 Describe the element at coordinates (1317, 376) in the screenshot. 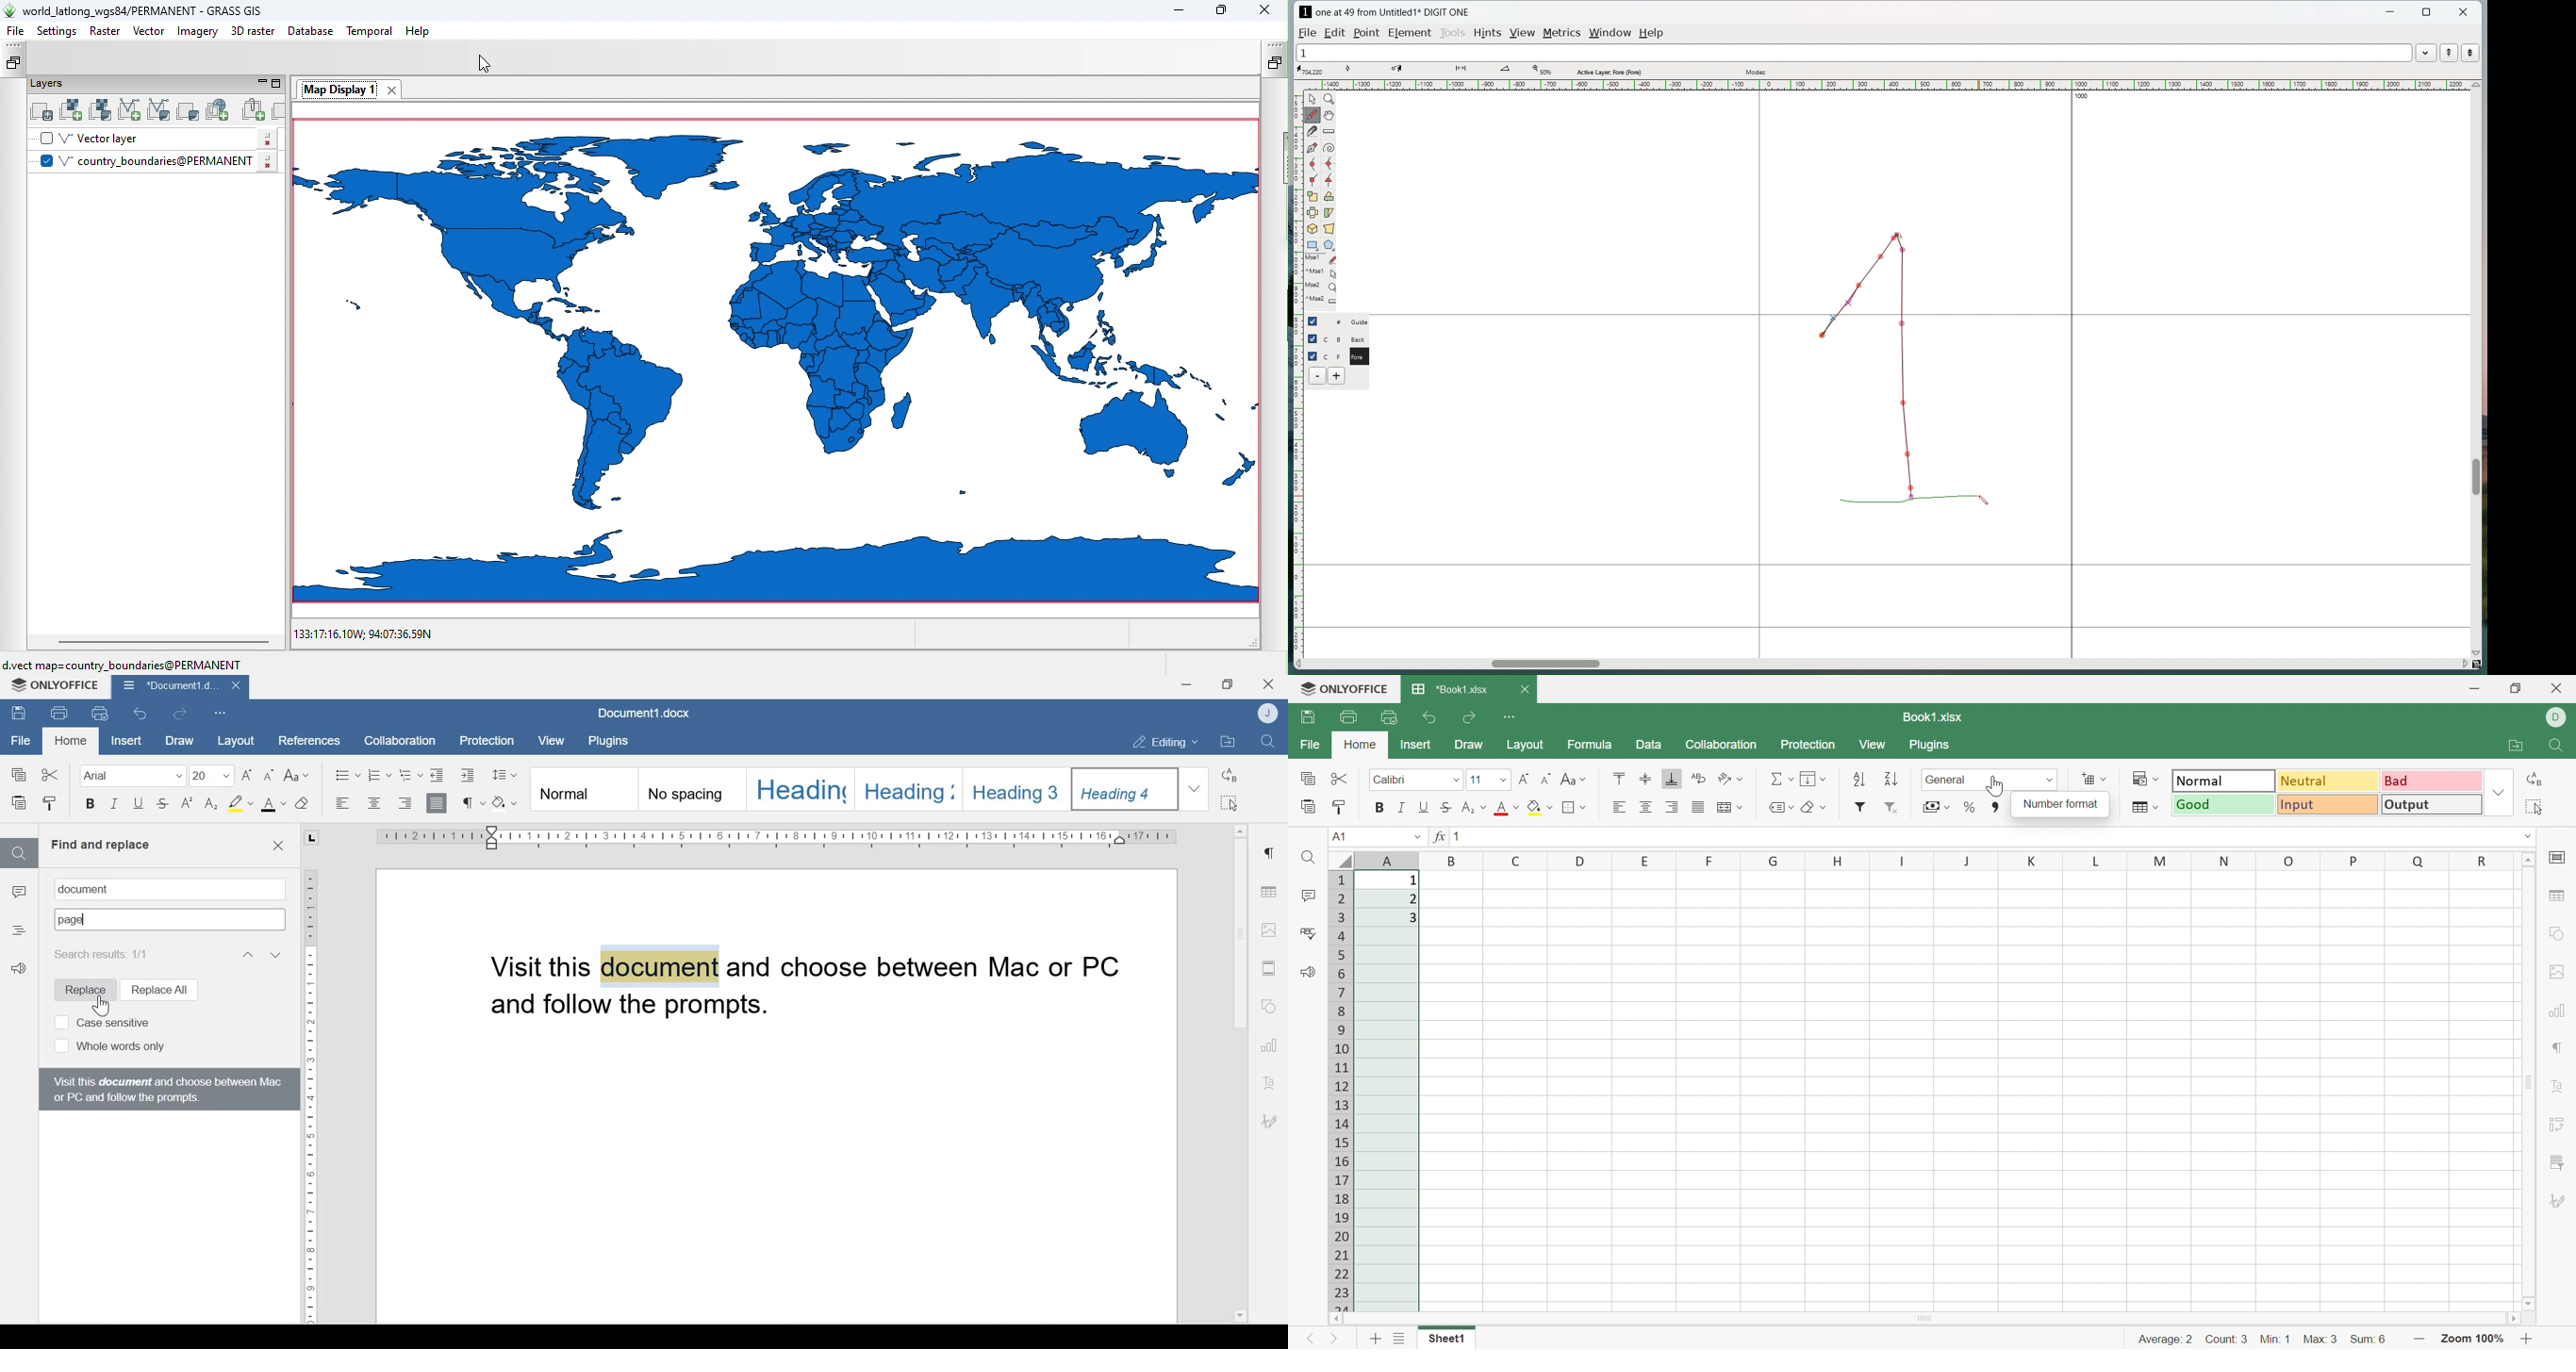

I see `delete layer` at that location.